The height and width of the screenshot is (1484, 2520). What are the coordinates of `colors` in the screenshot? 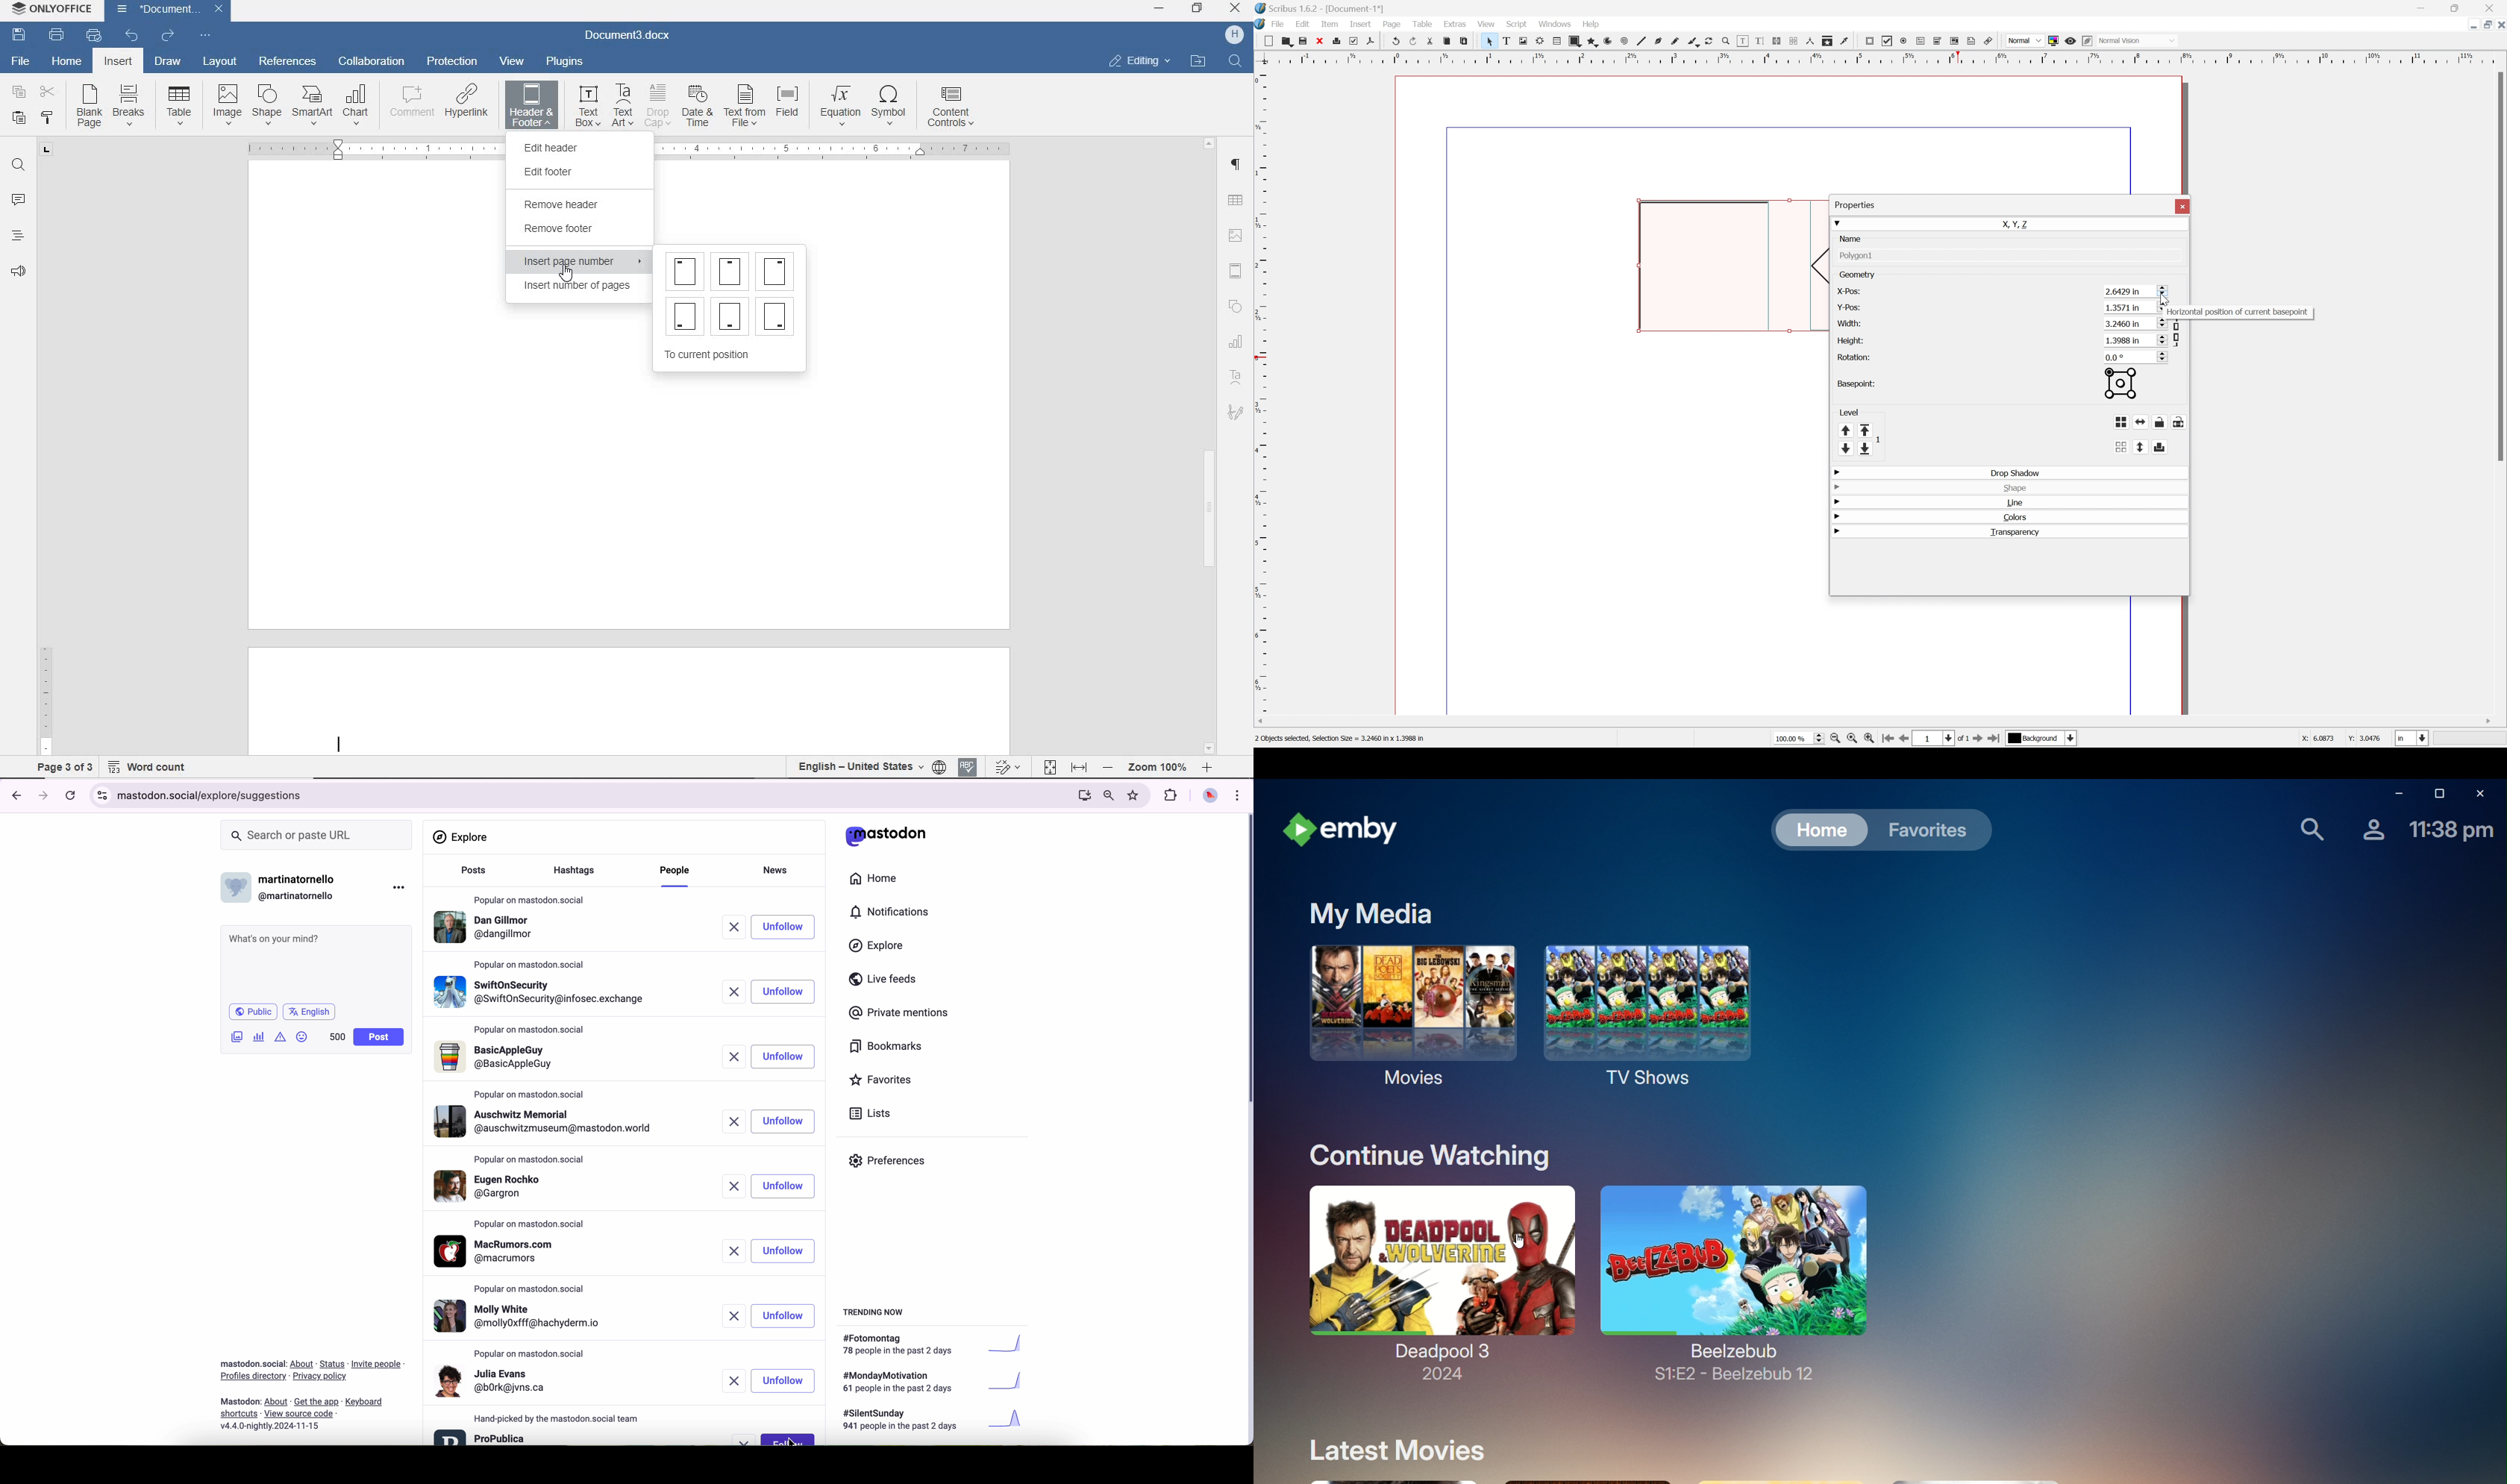 It's located at (2015, 518).